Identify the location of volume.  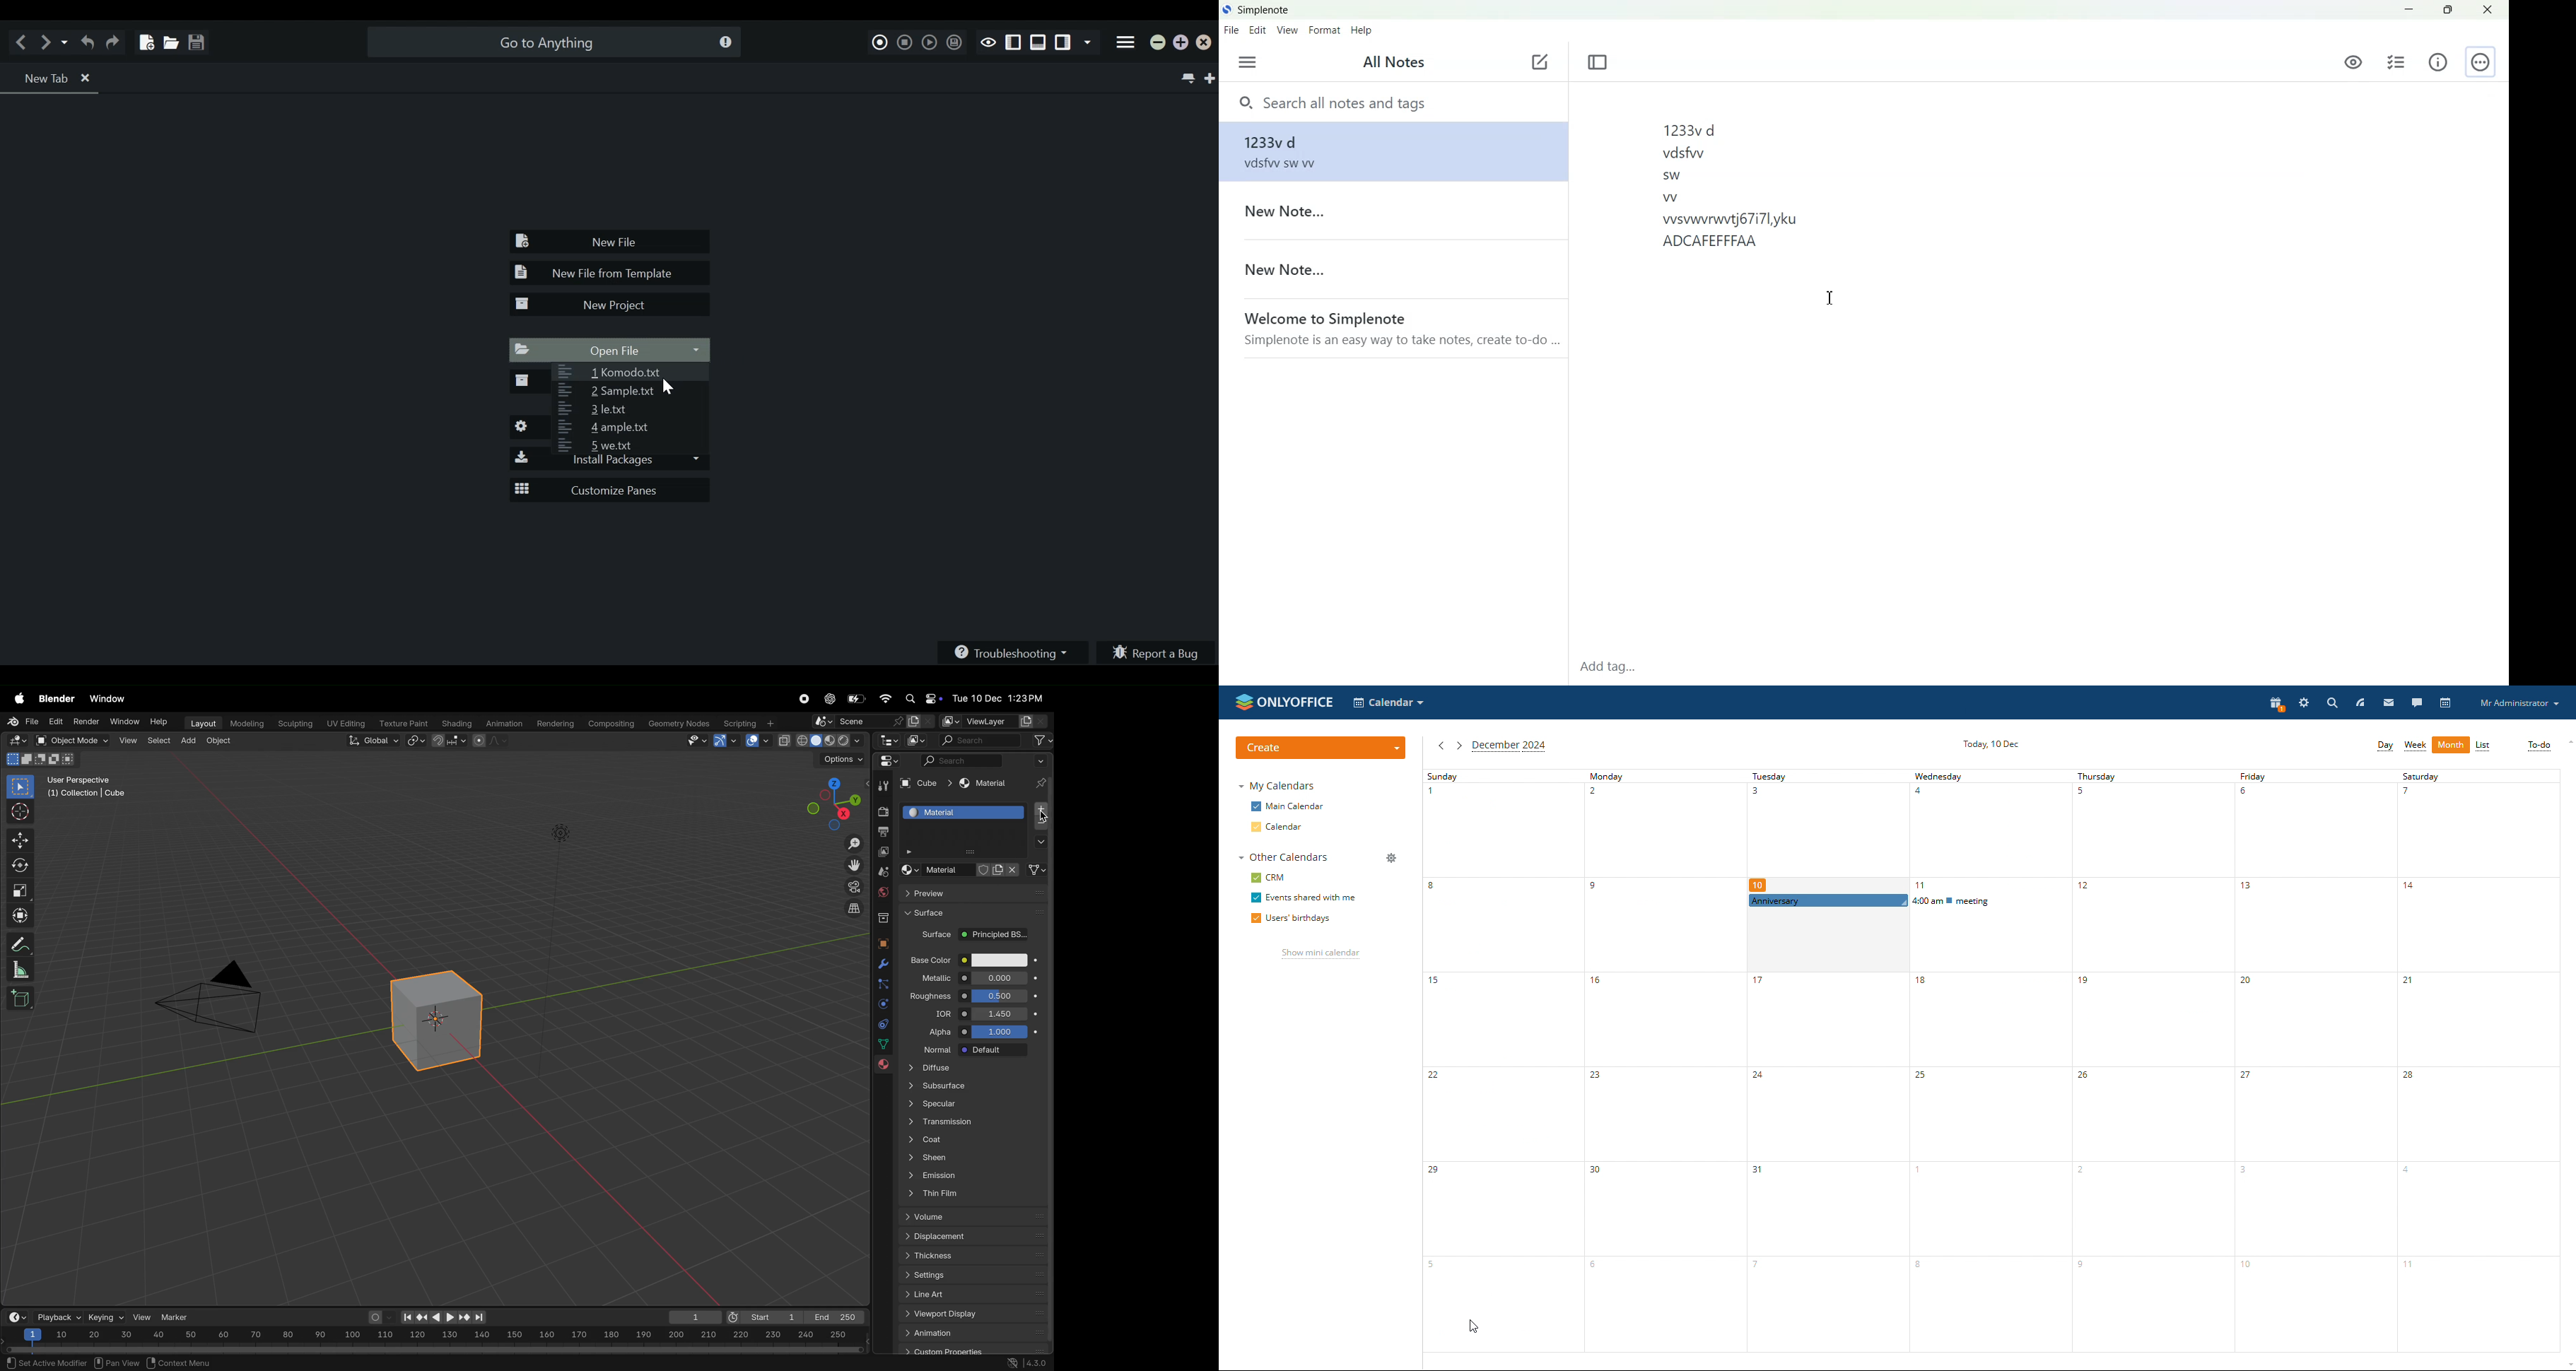
(969, 1216).